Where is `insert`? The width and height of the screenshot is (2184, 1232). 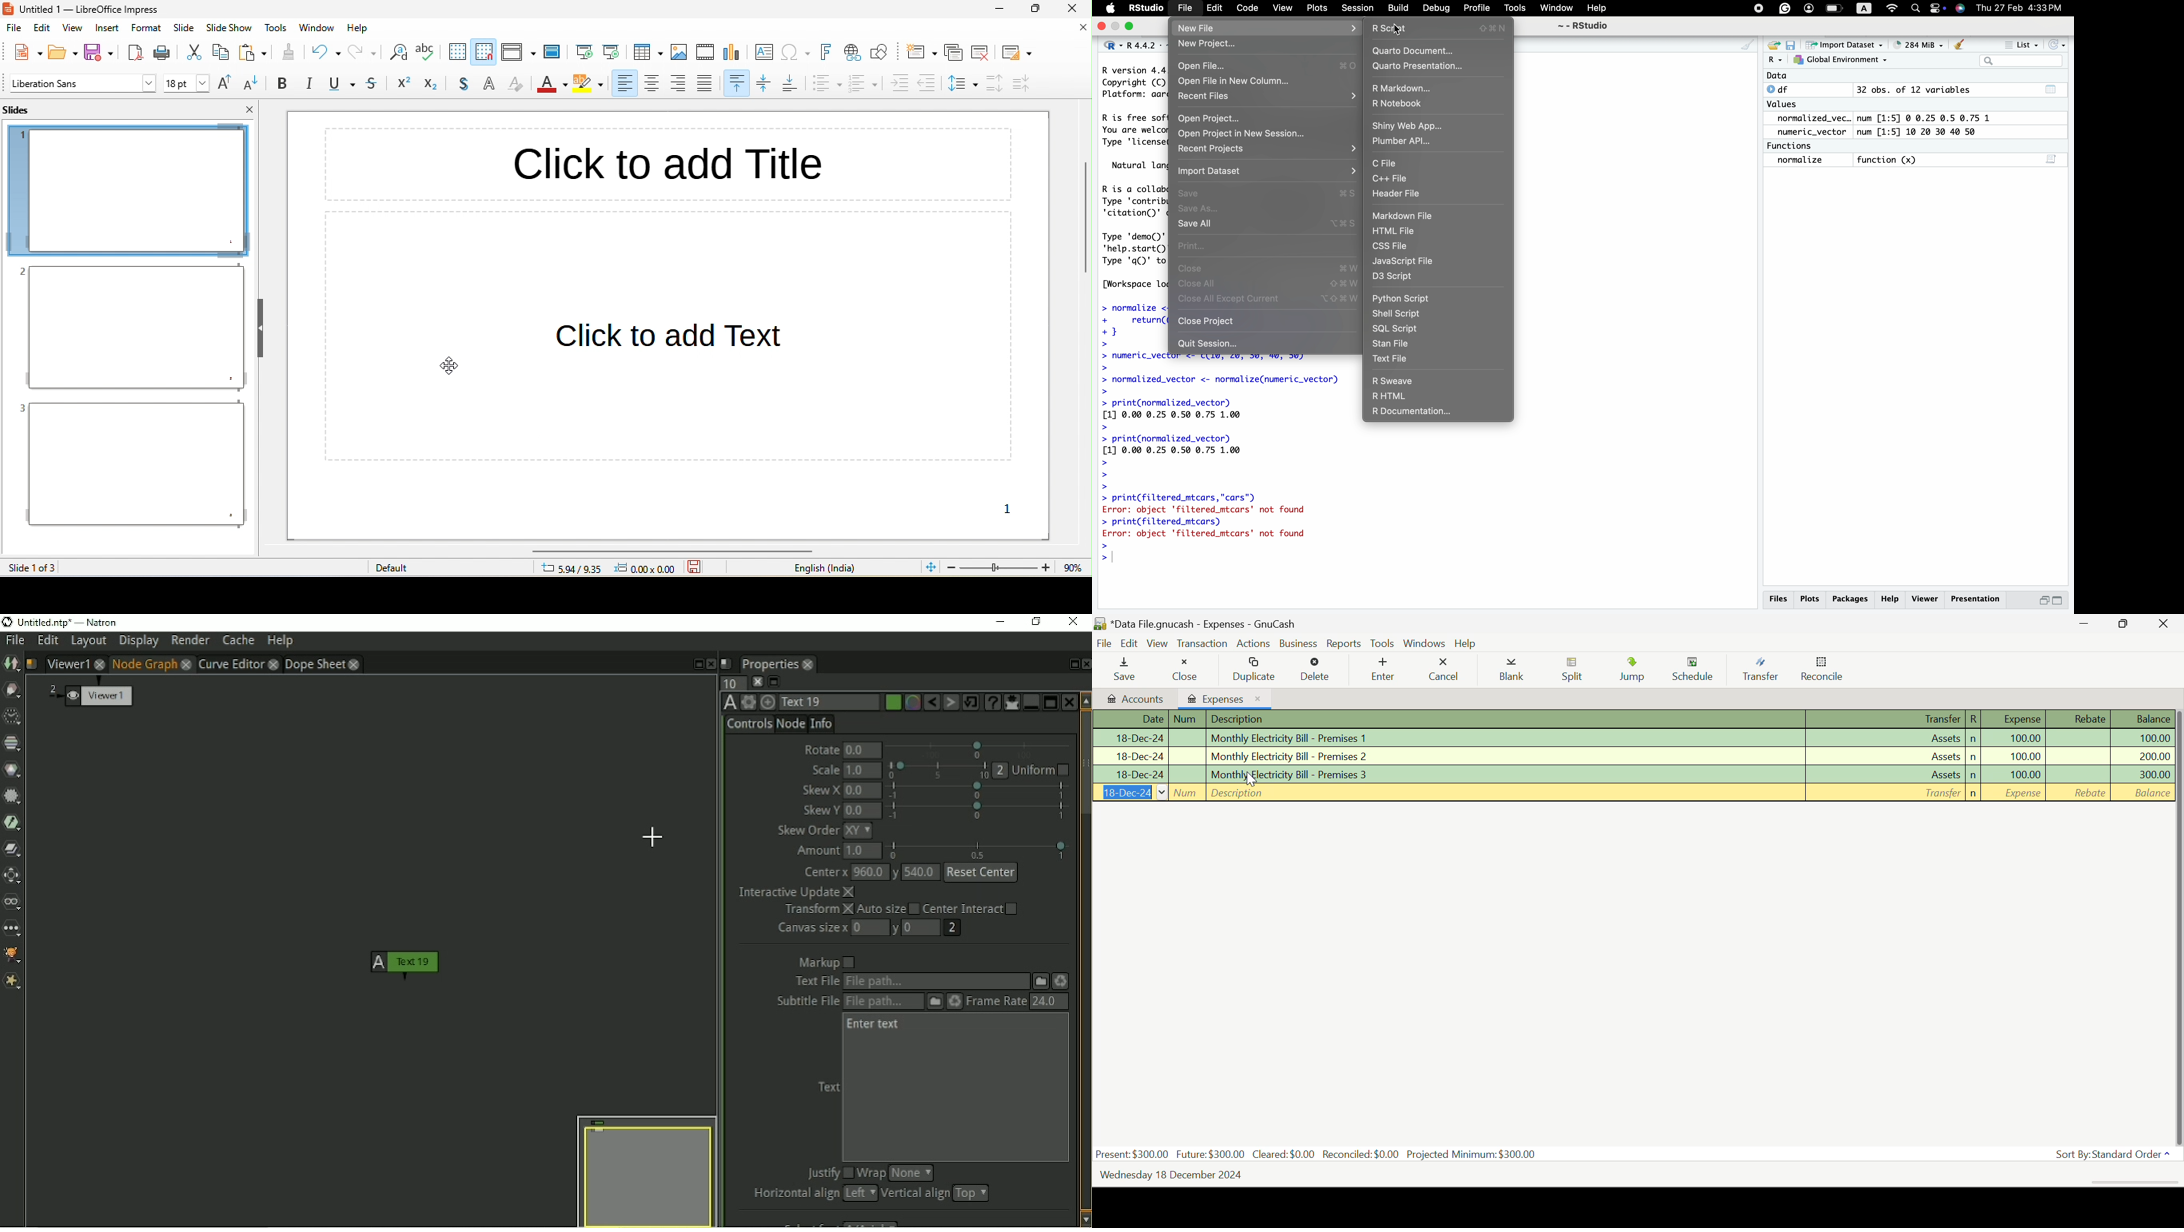 insert is located at coordinates (107, 30).